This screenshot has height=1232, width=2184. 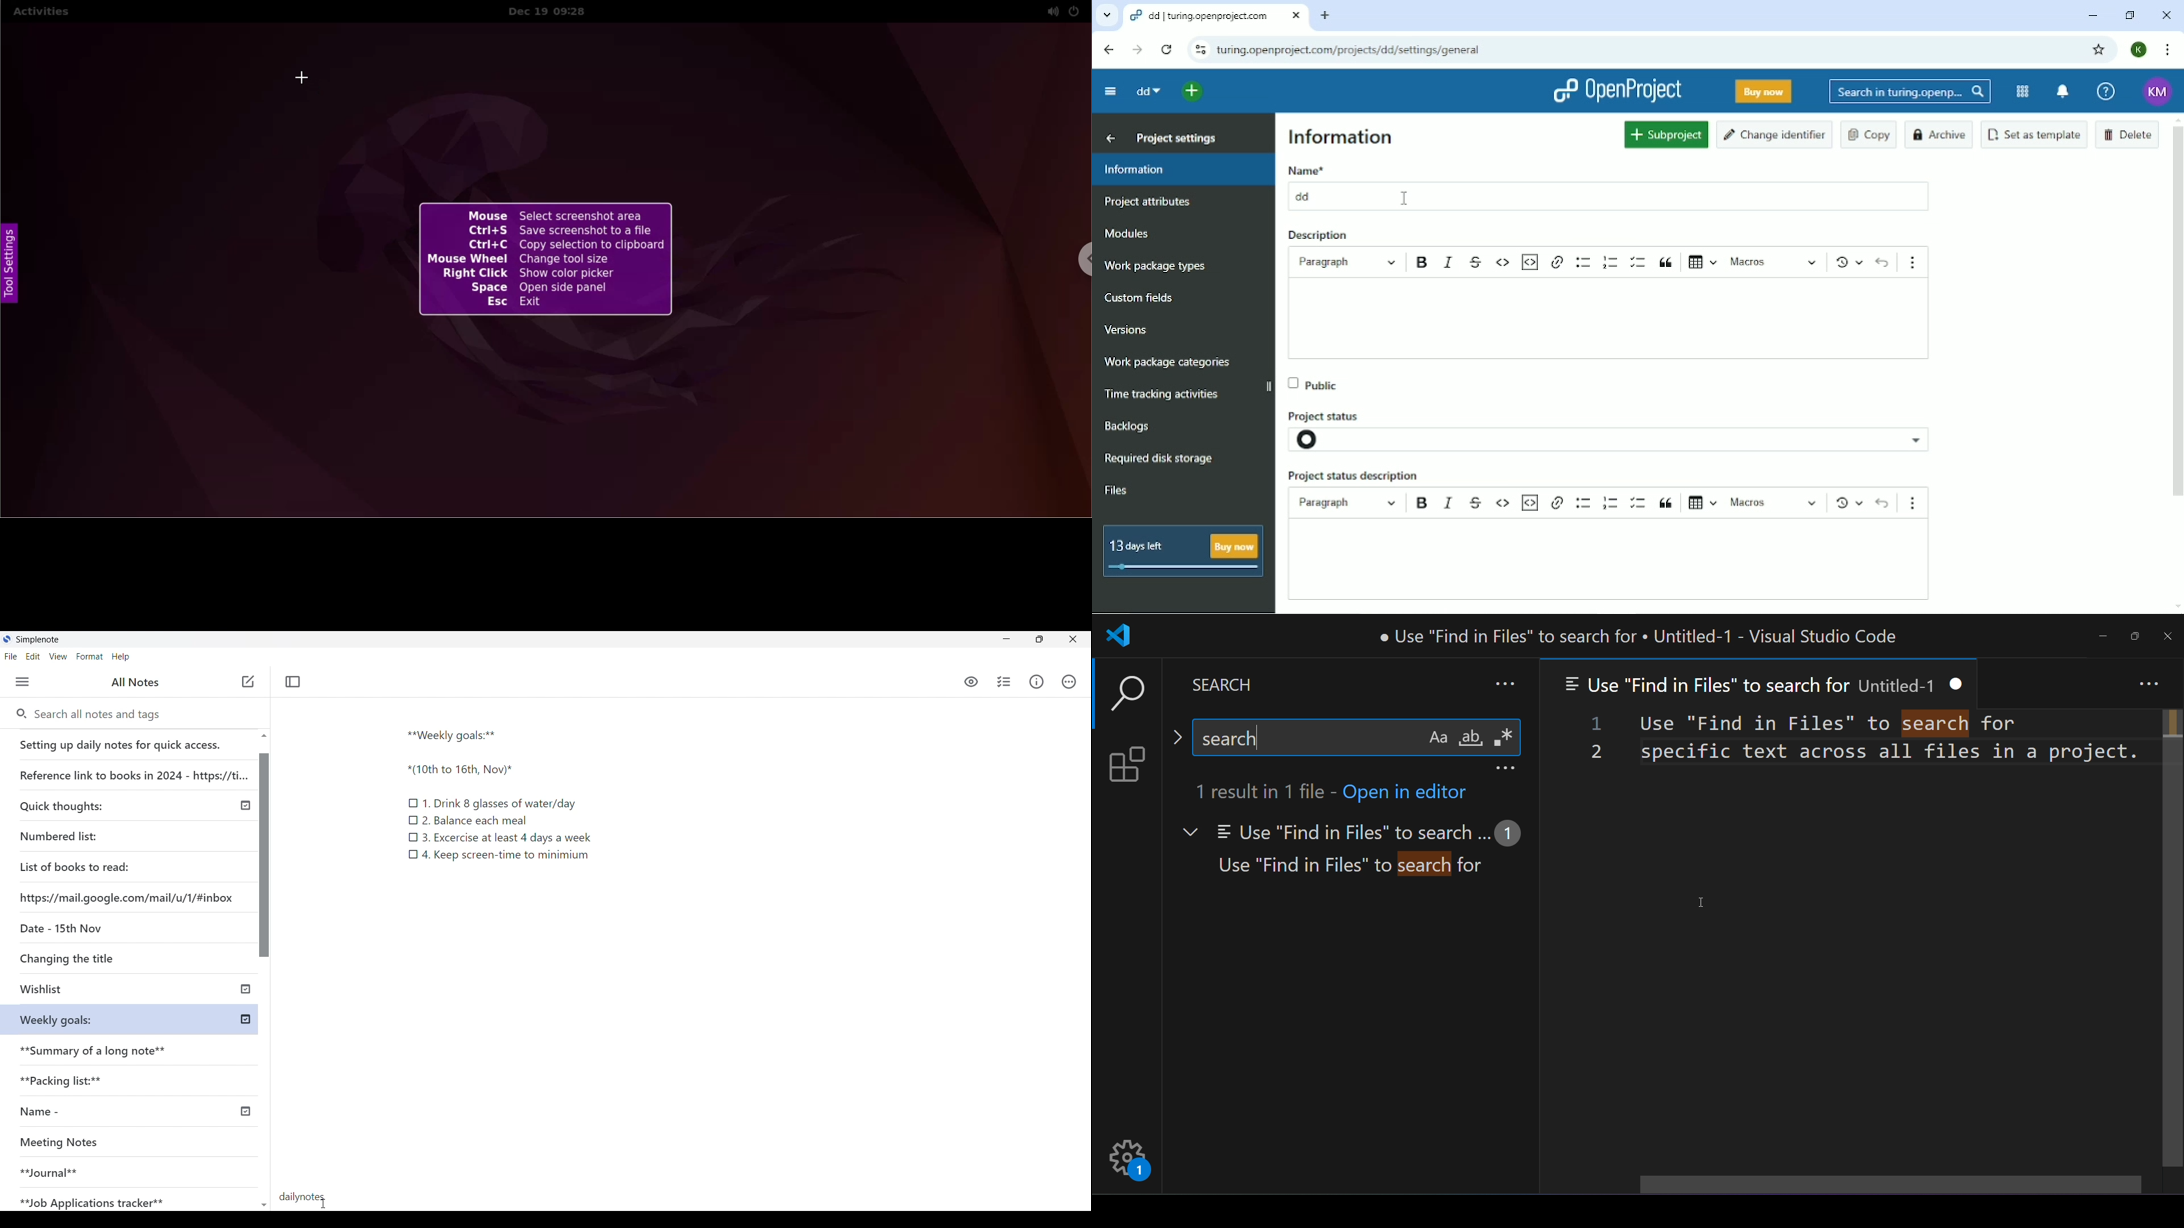 What do you see at coordinates (135, 682) in the screenshot?
I see `All notes` at bounding box center [135, 682].